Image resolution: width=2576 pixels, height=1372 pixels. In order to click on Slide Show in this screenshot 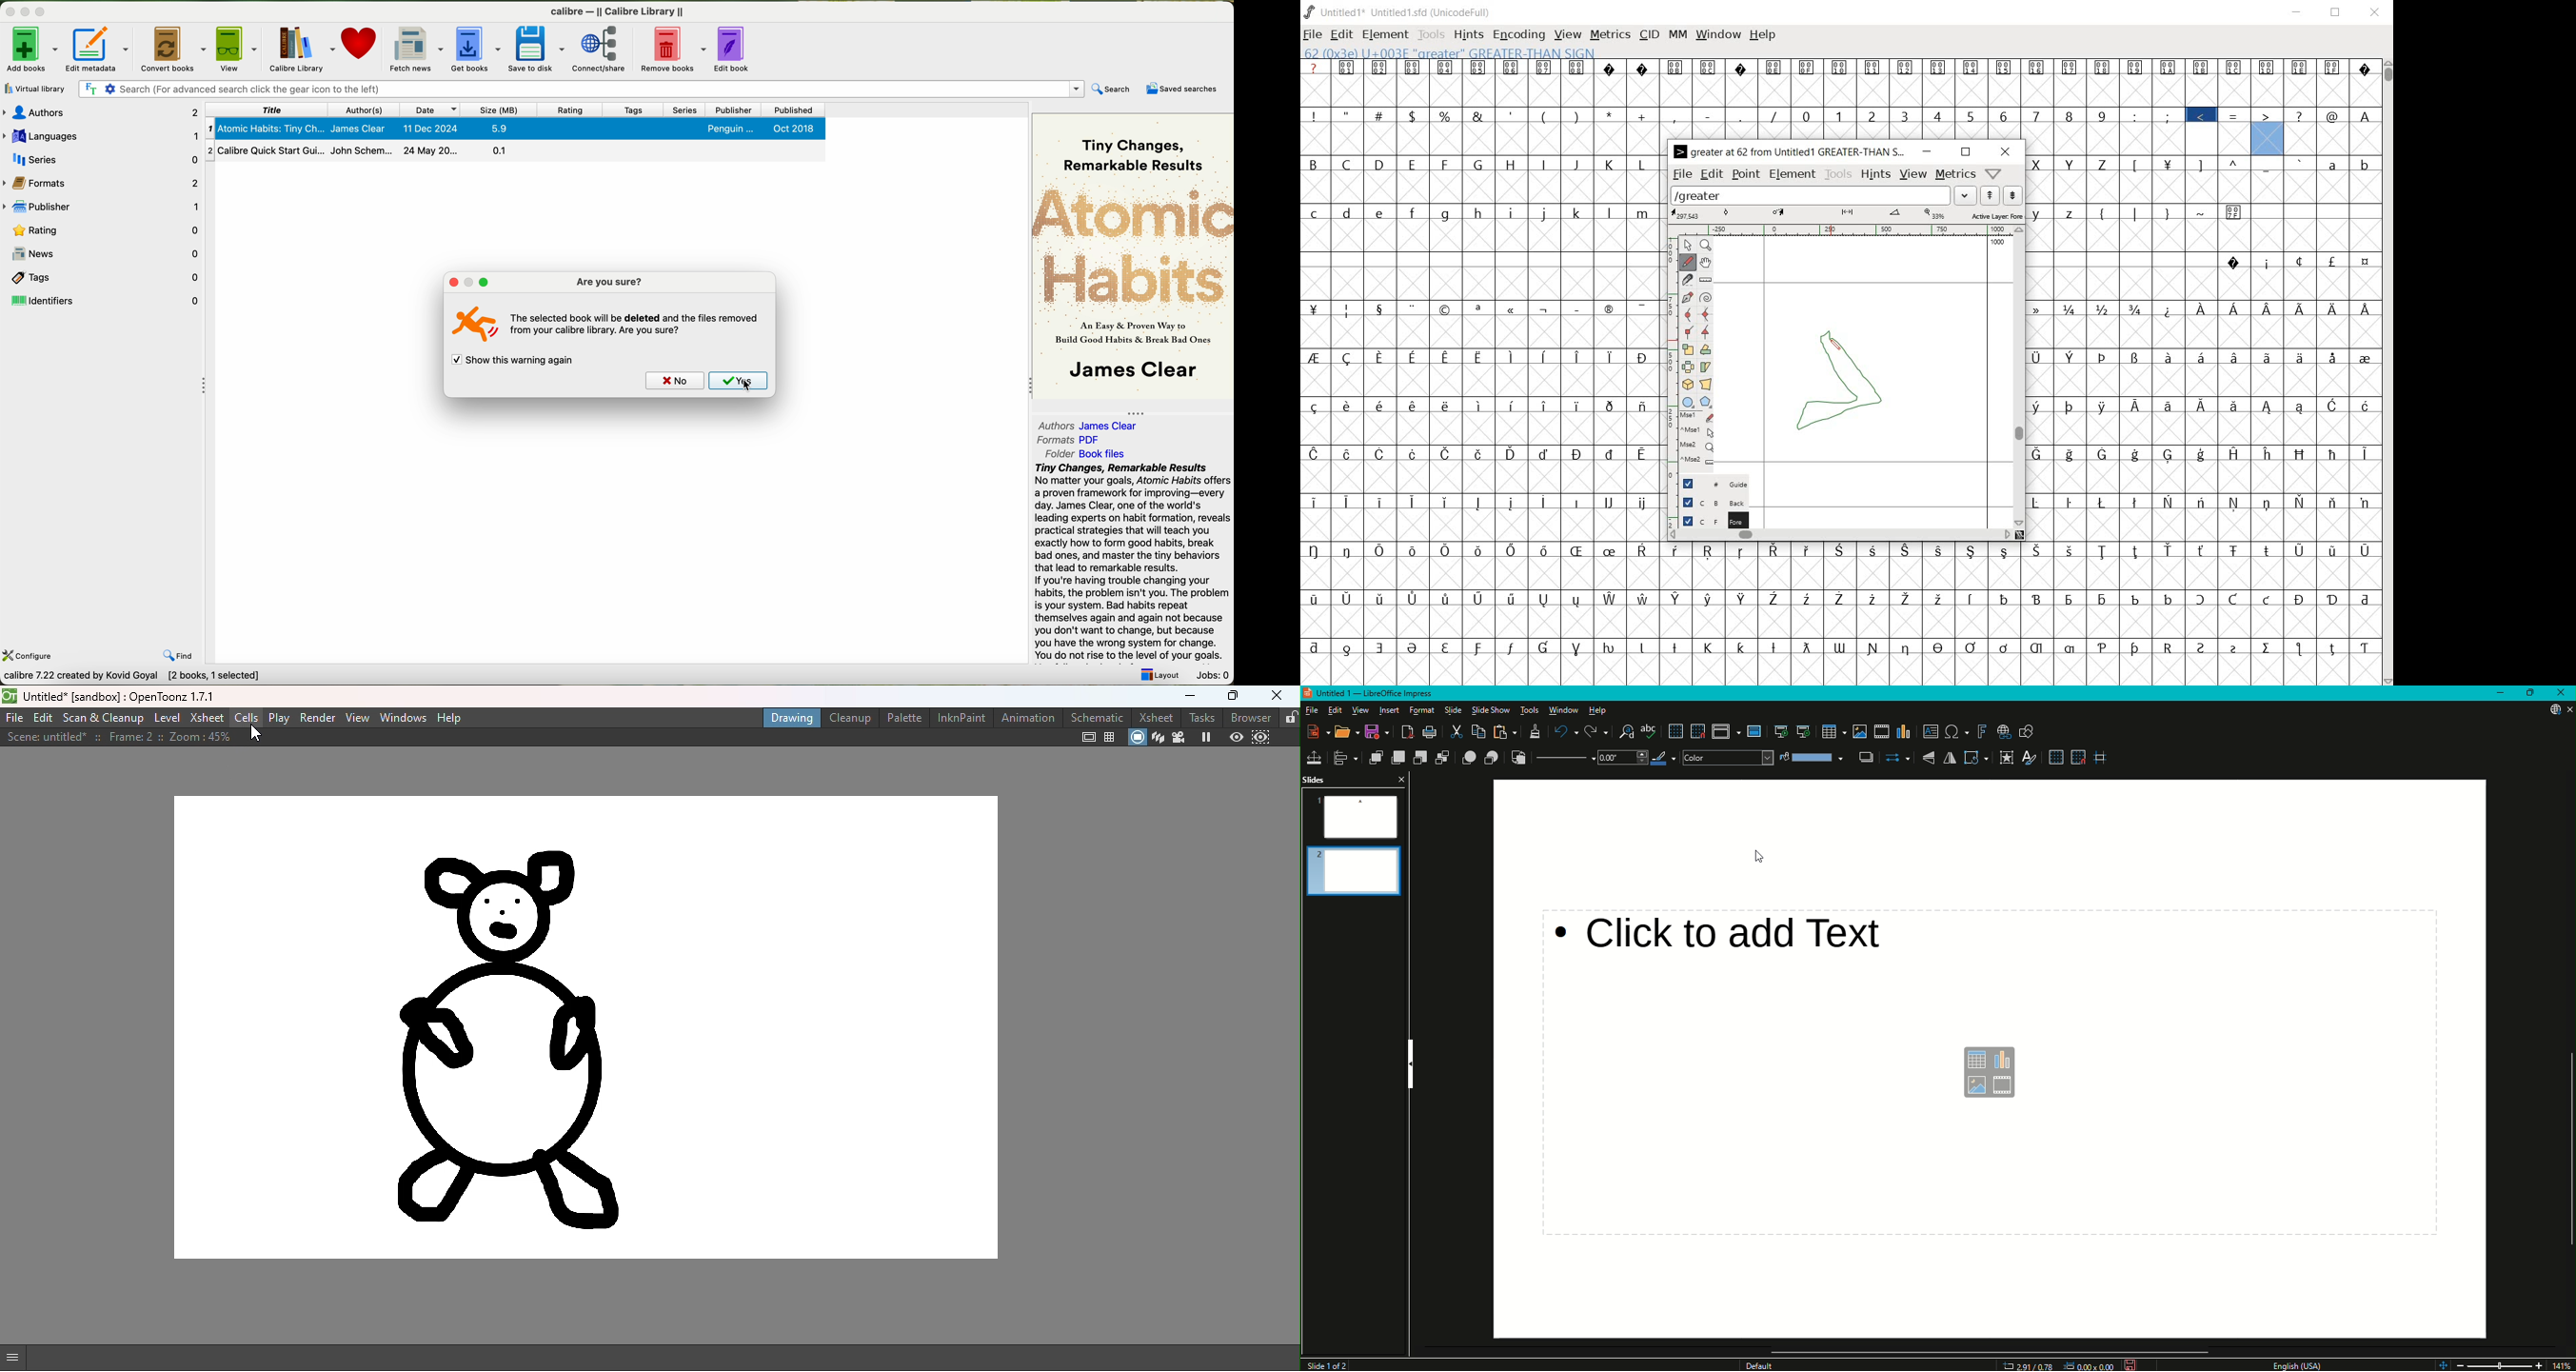, I will do `click(1491, 711)`.